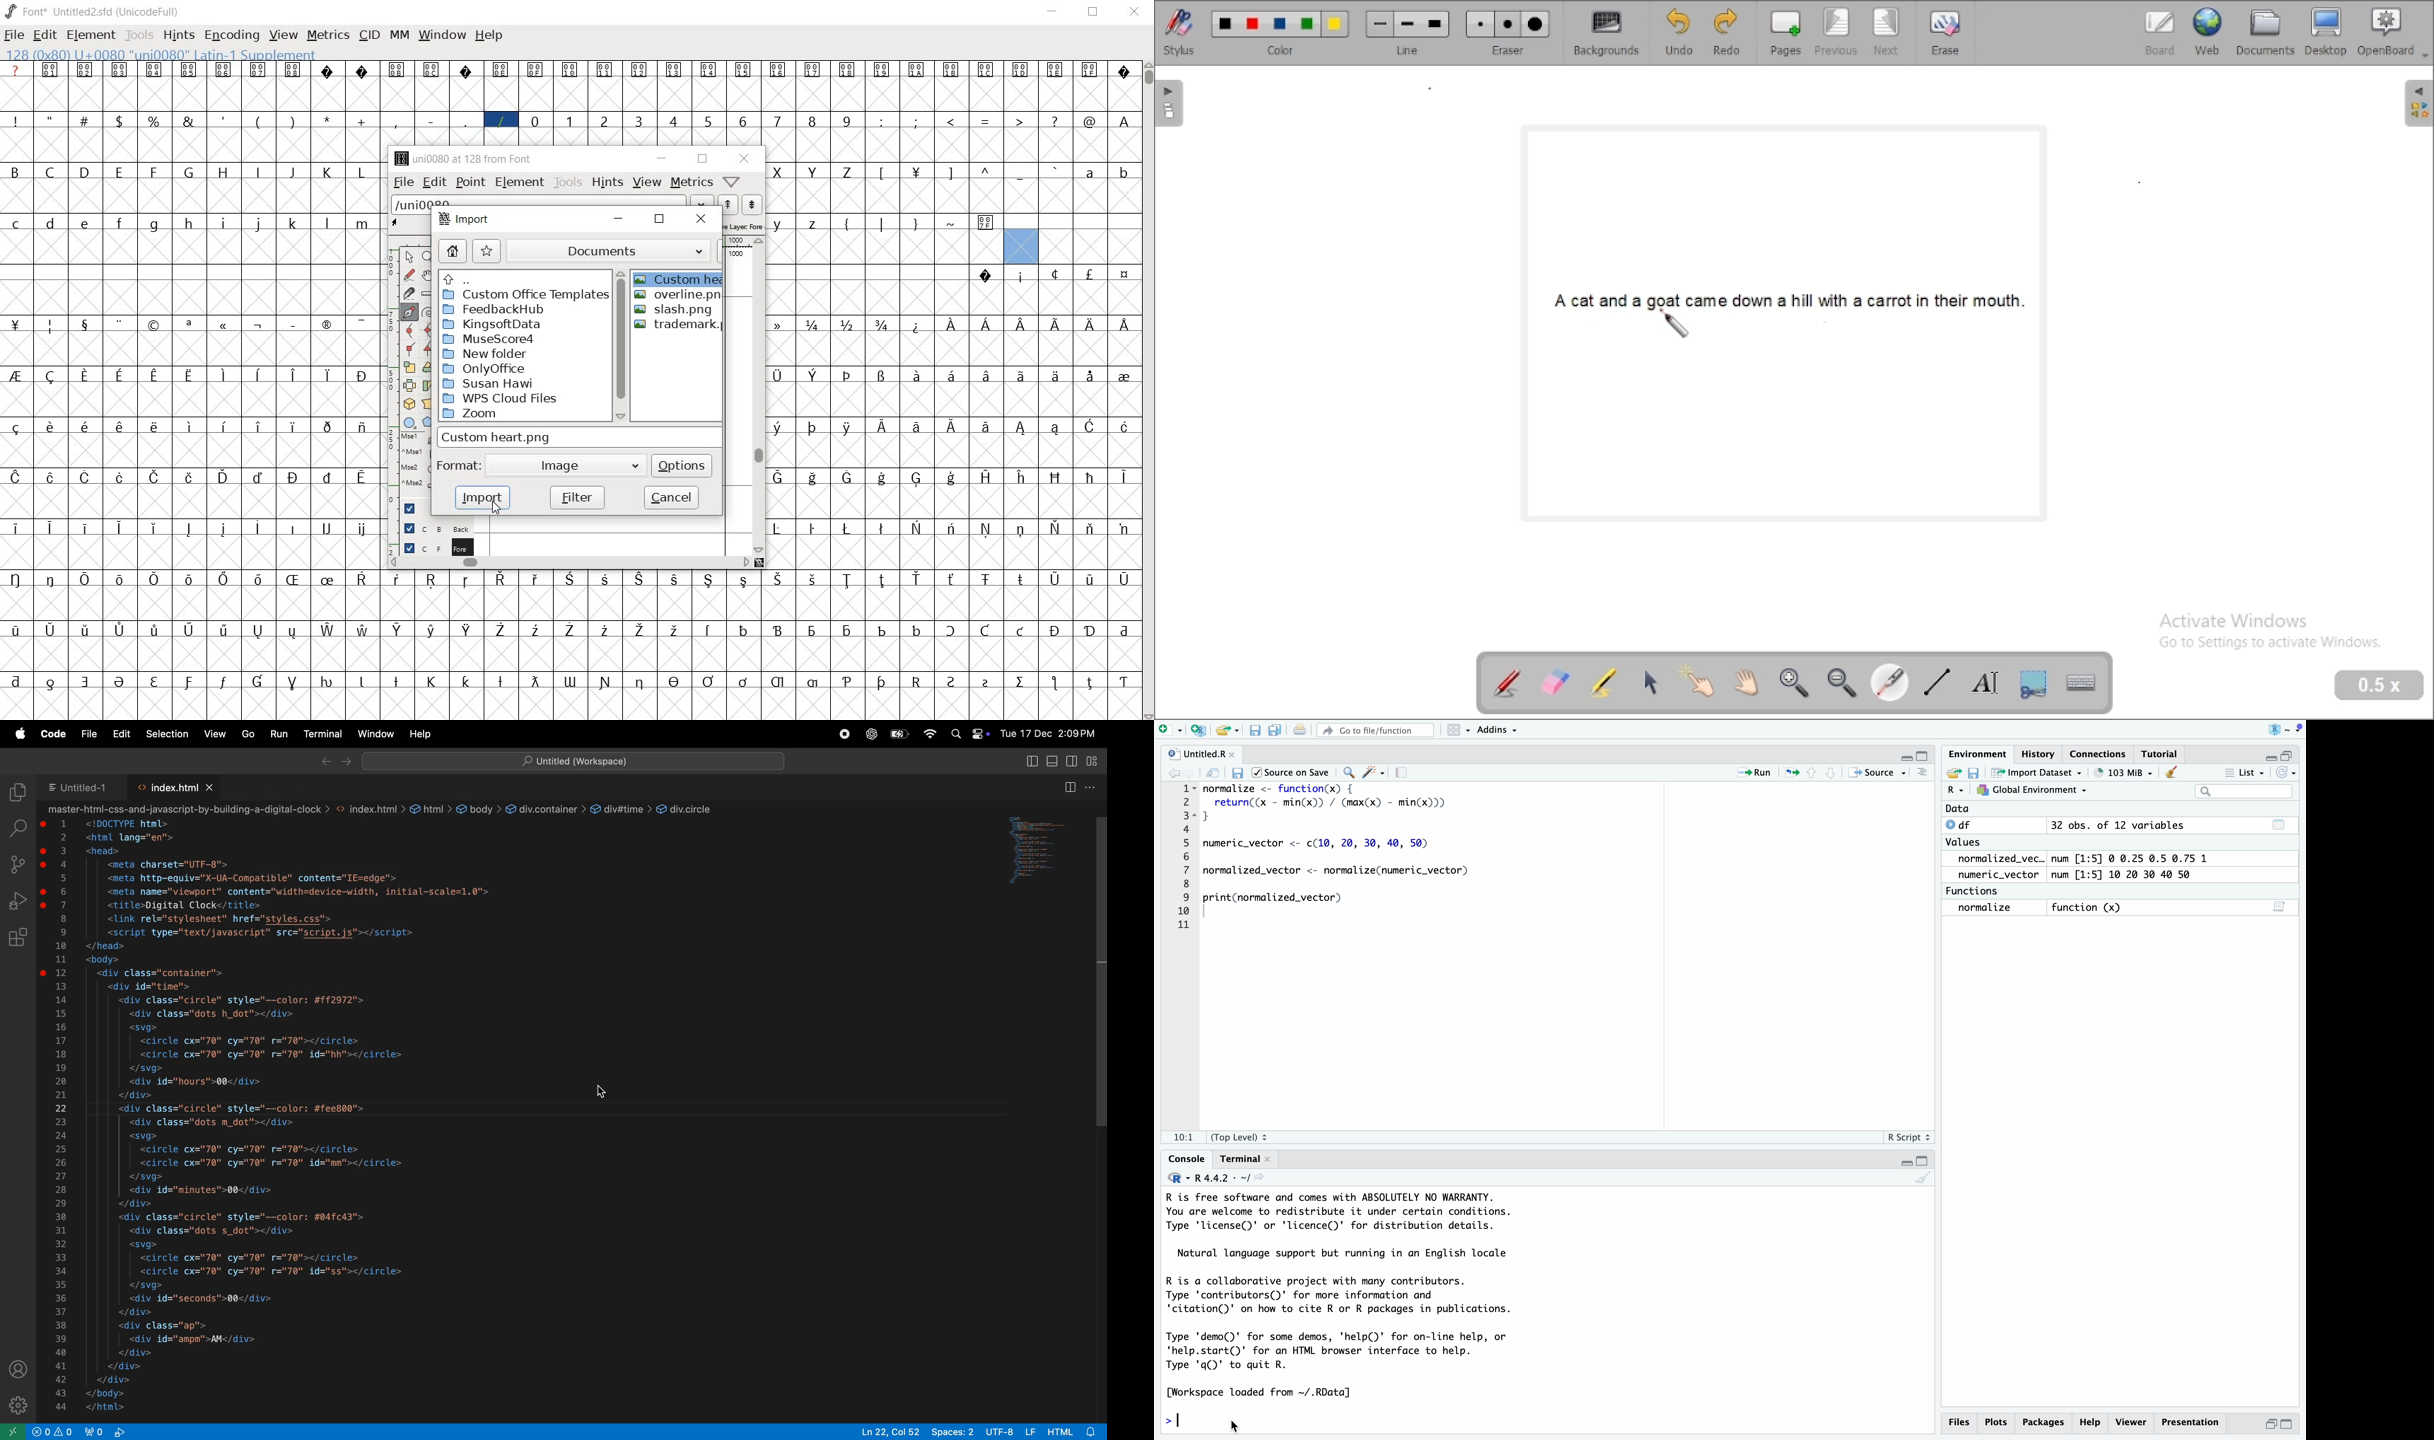 The height and width of the screenshot is (1456, 2436). What do you see at coordinates (119, 223) in the screenshot?
I see `glyph` at bounding box center [119, 223].